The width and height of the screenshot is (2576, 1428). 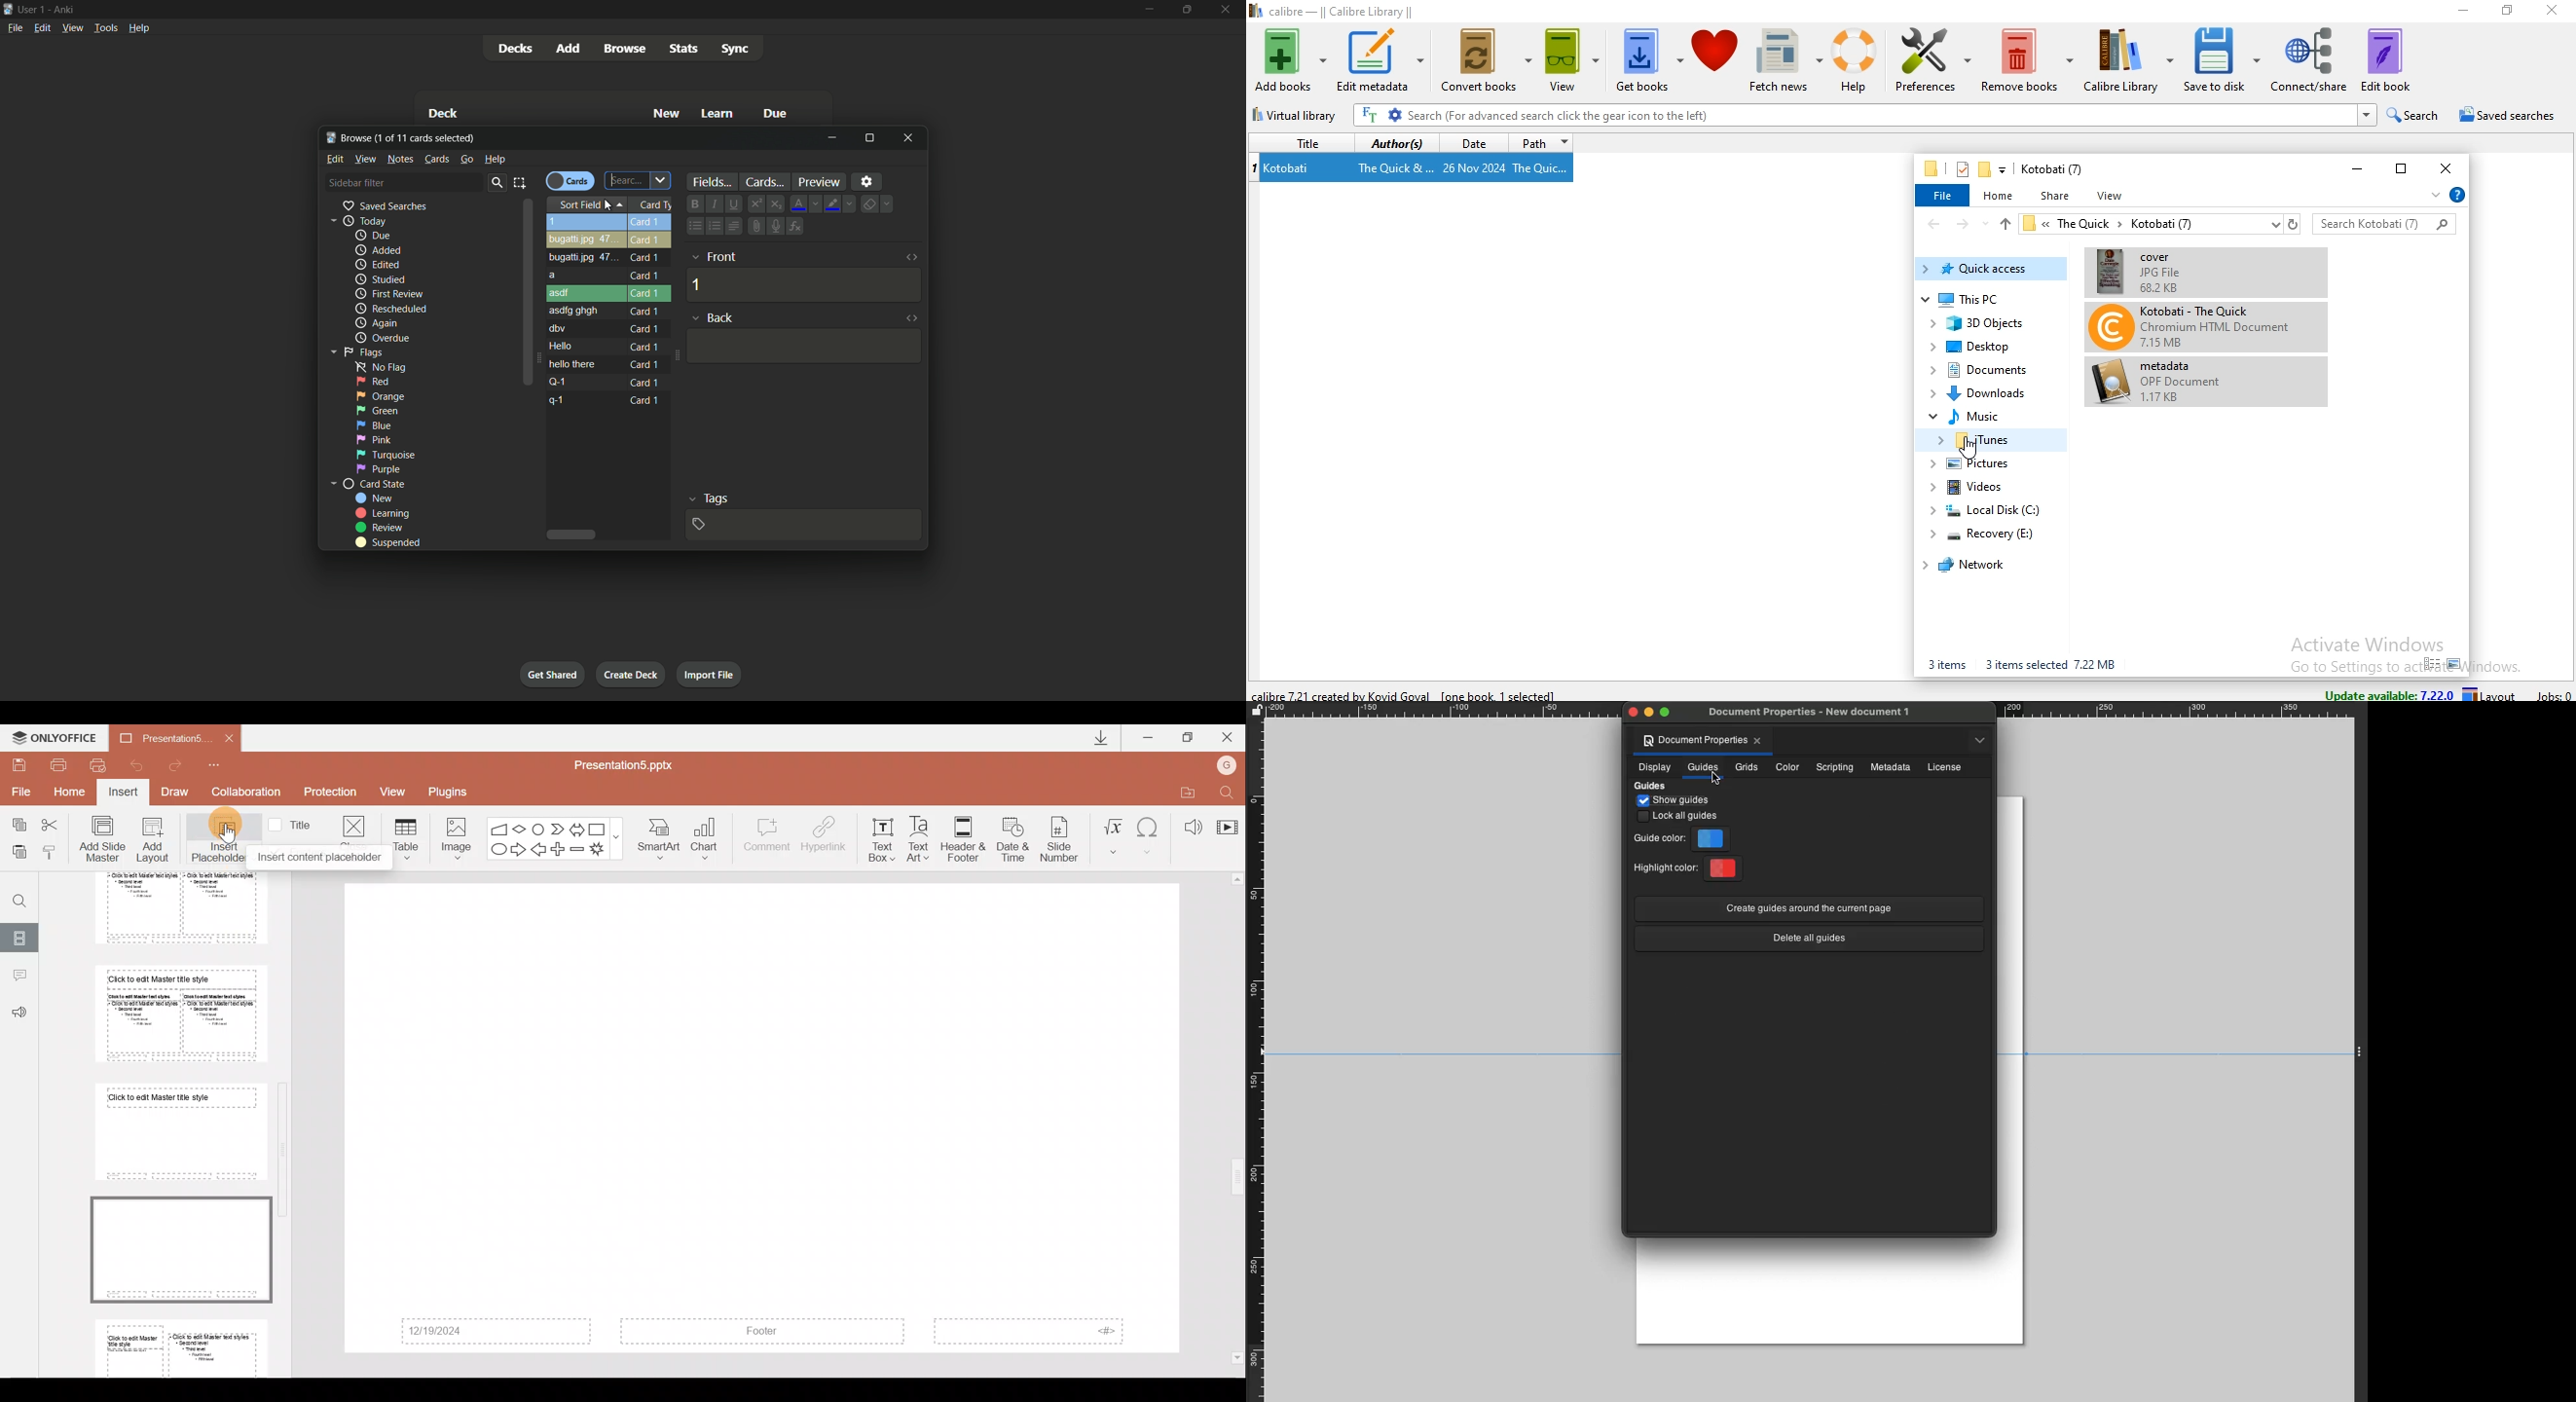 What do you see at coordinates (14, 27) in the screenshot?
I see `file menu` at bounding box center [14, 27].